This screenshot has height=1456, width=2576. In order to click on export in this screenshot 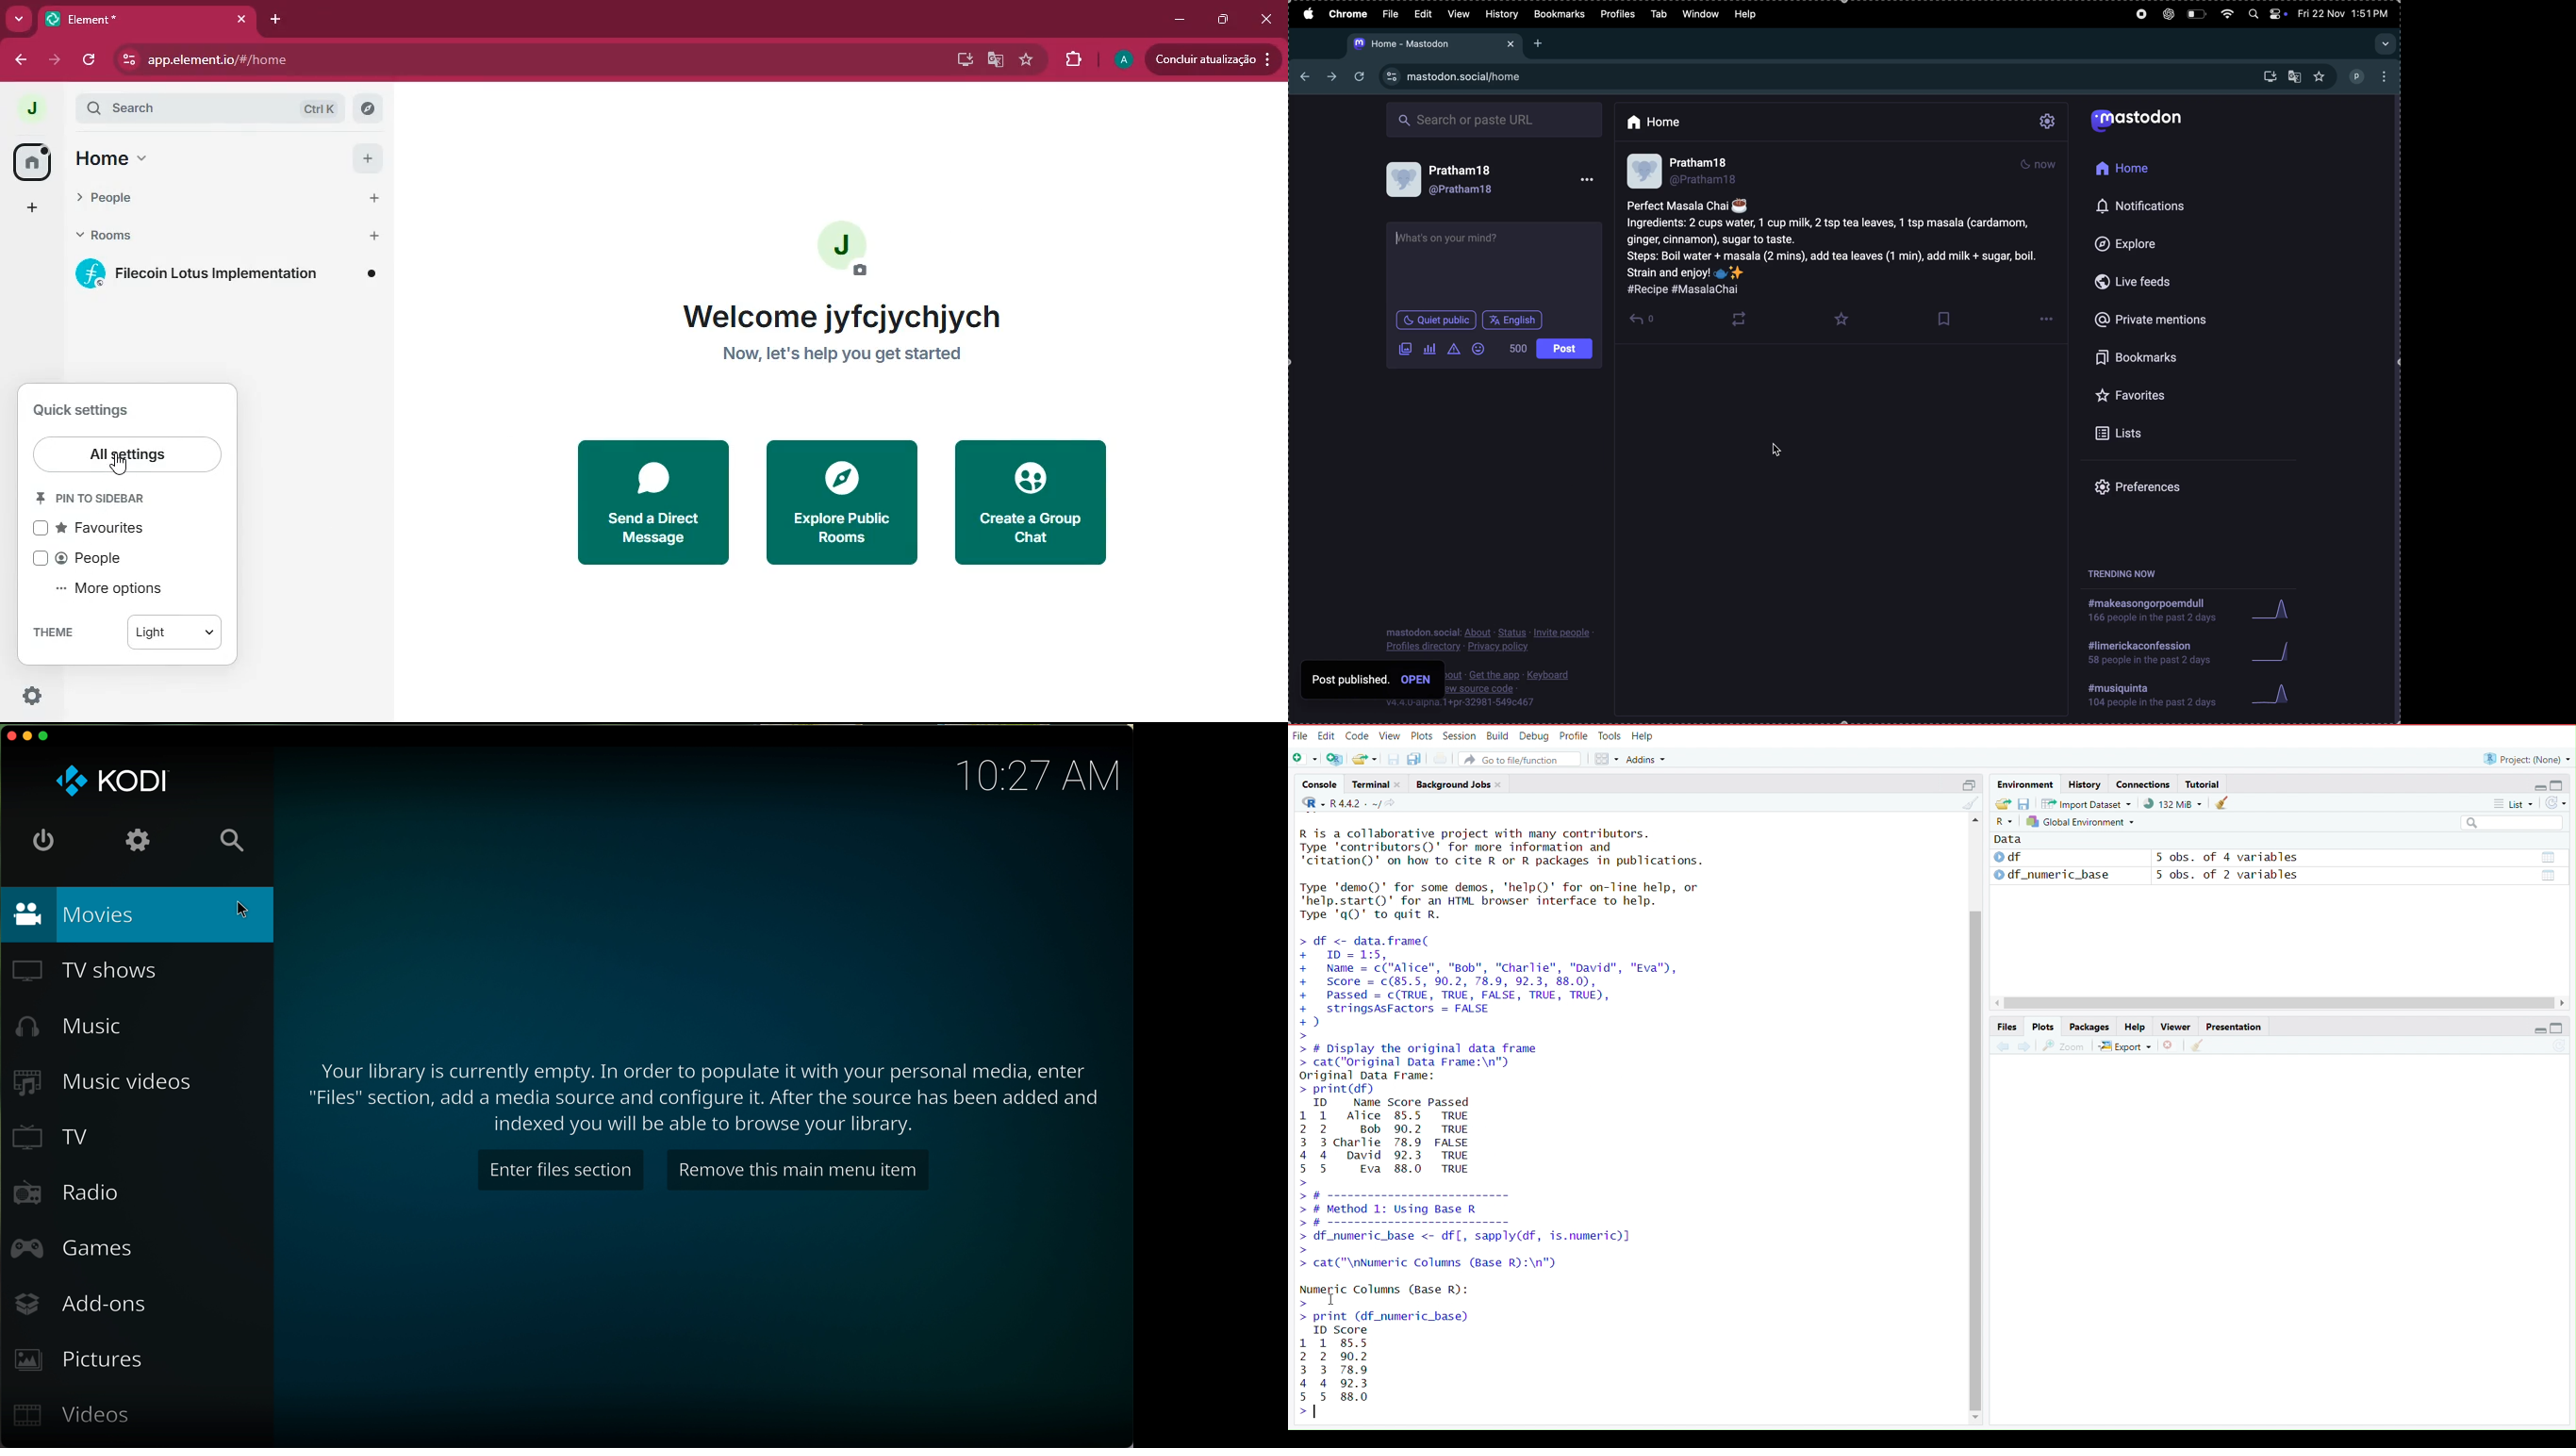, I will do `click(2125, 1046)`.